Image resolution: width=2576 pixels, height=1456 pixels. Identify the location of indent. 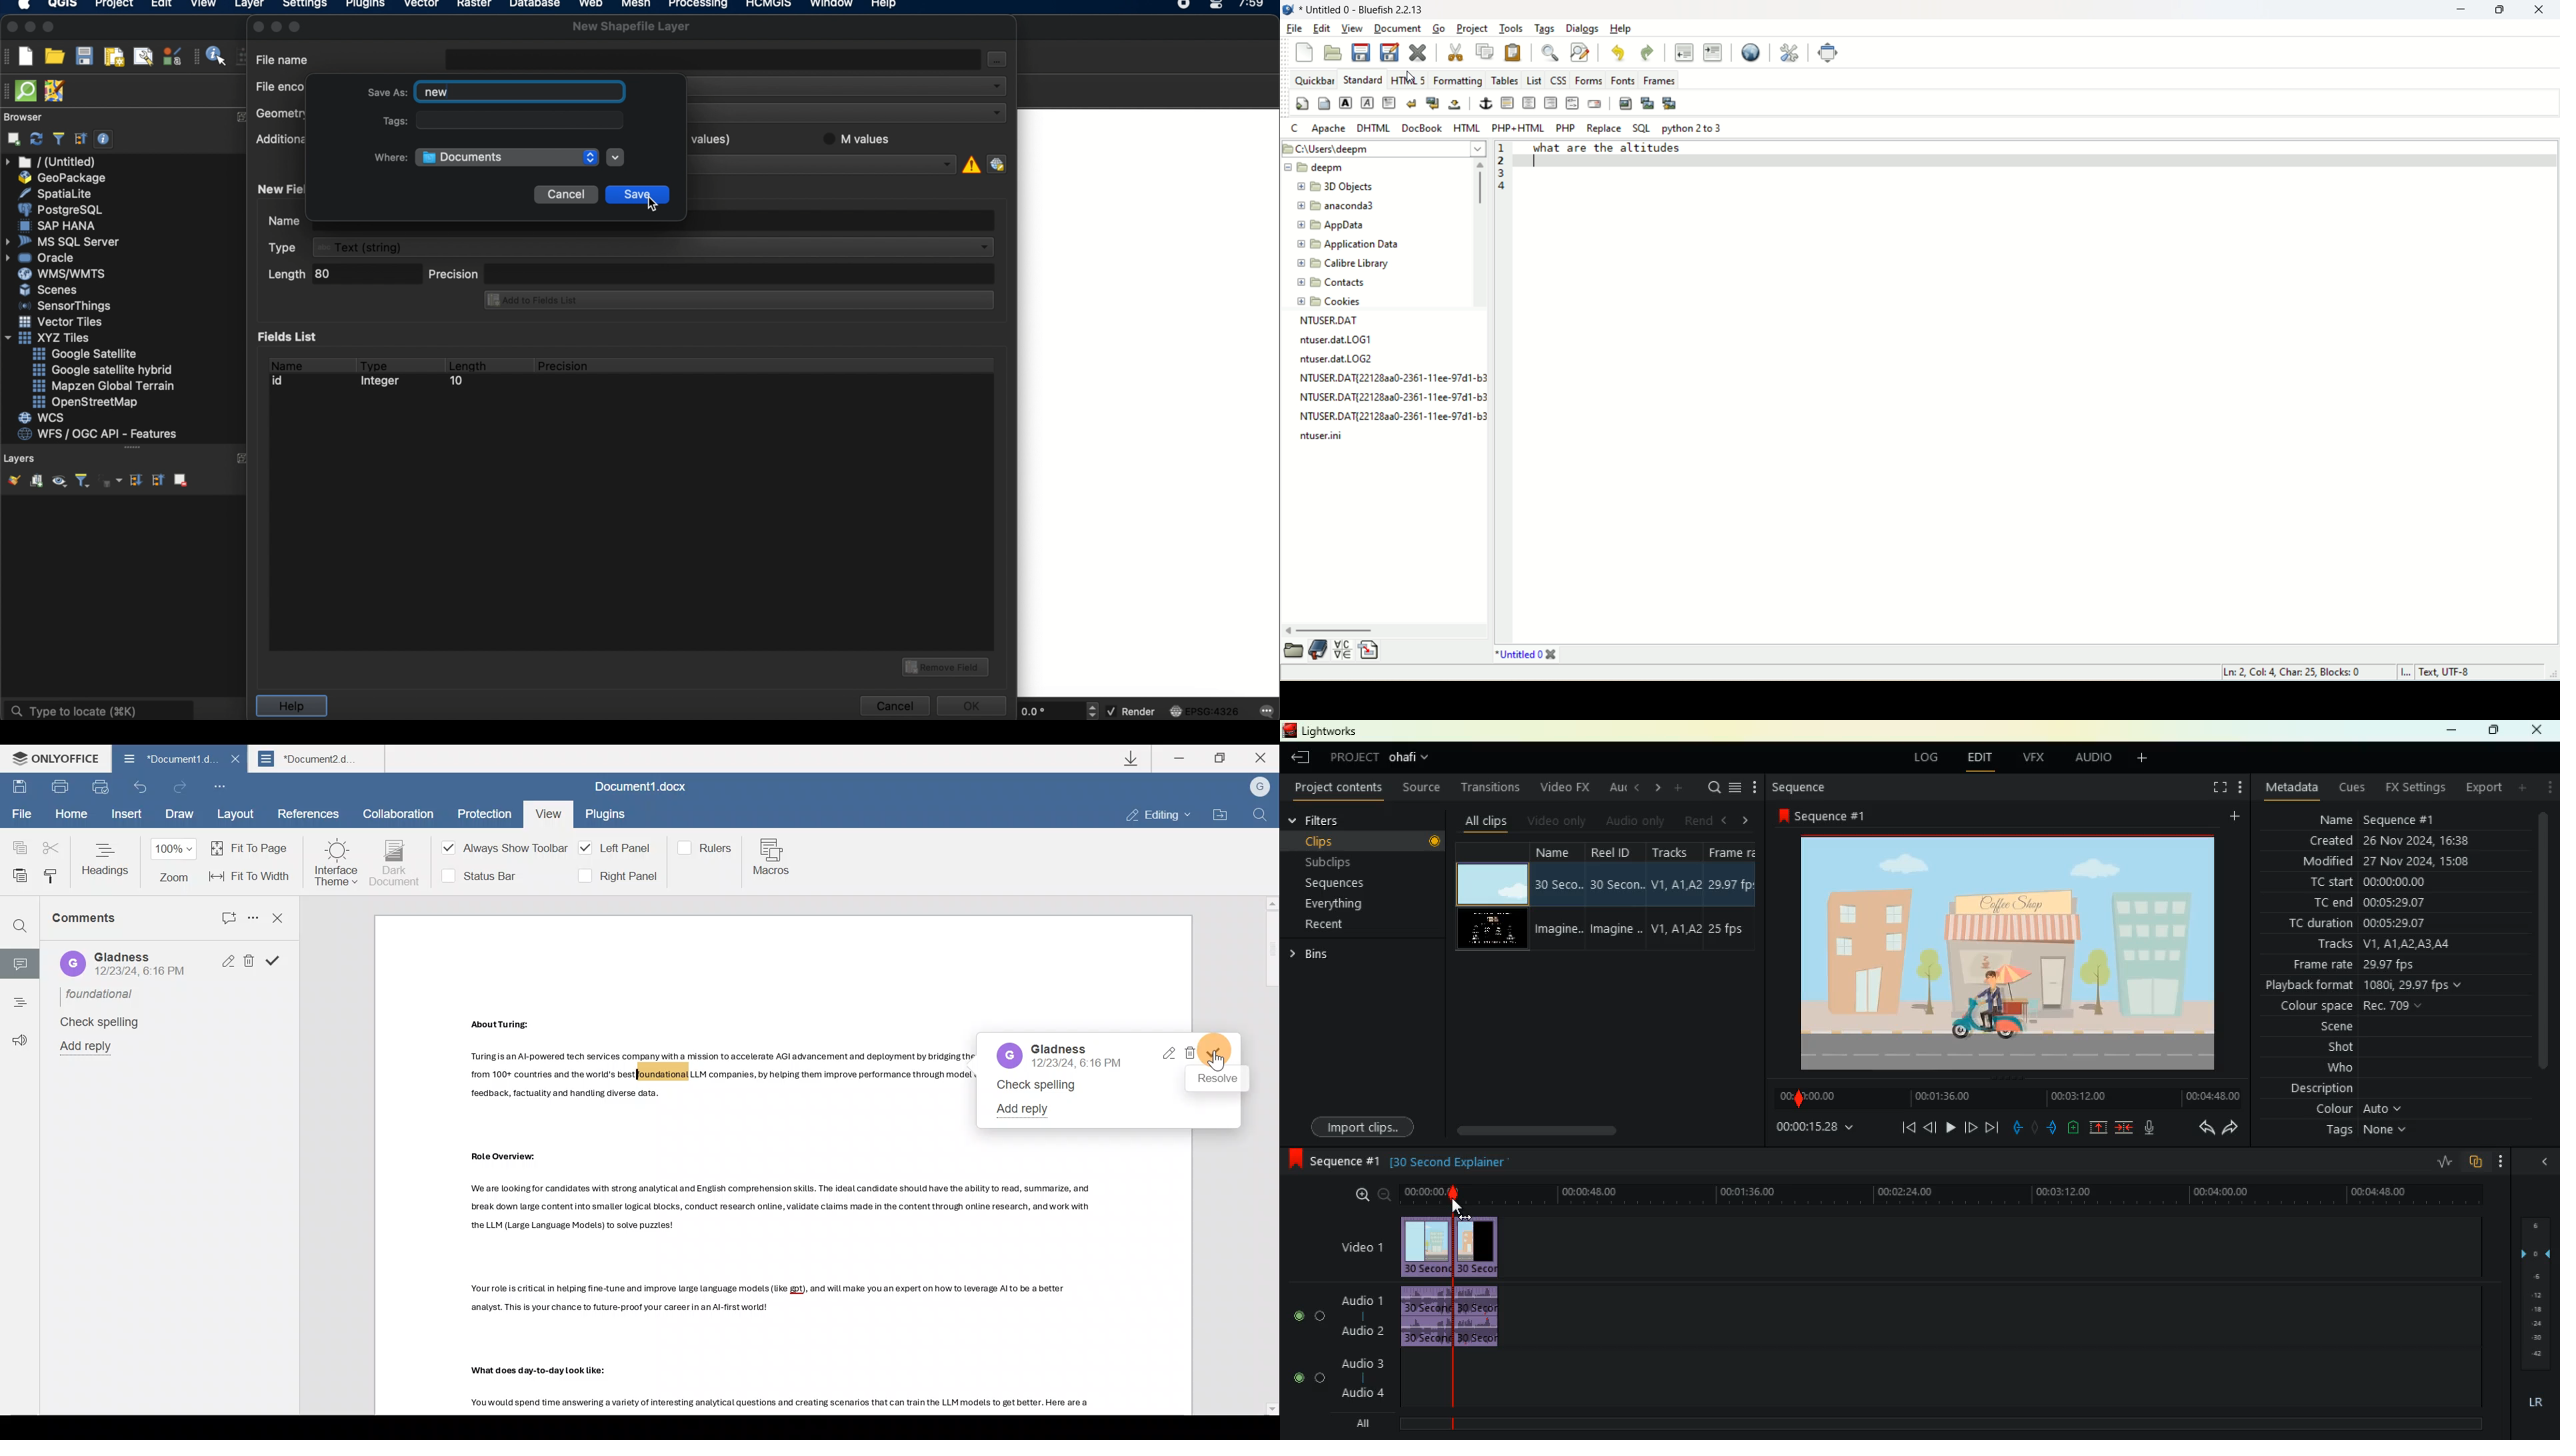
(1712, 53).